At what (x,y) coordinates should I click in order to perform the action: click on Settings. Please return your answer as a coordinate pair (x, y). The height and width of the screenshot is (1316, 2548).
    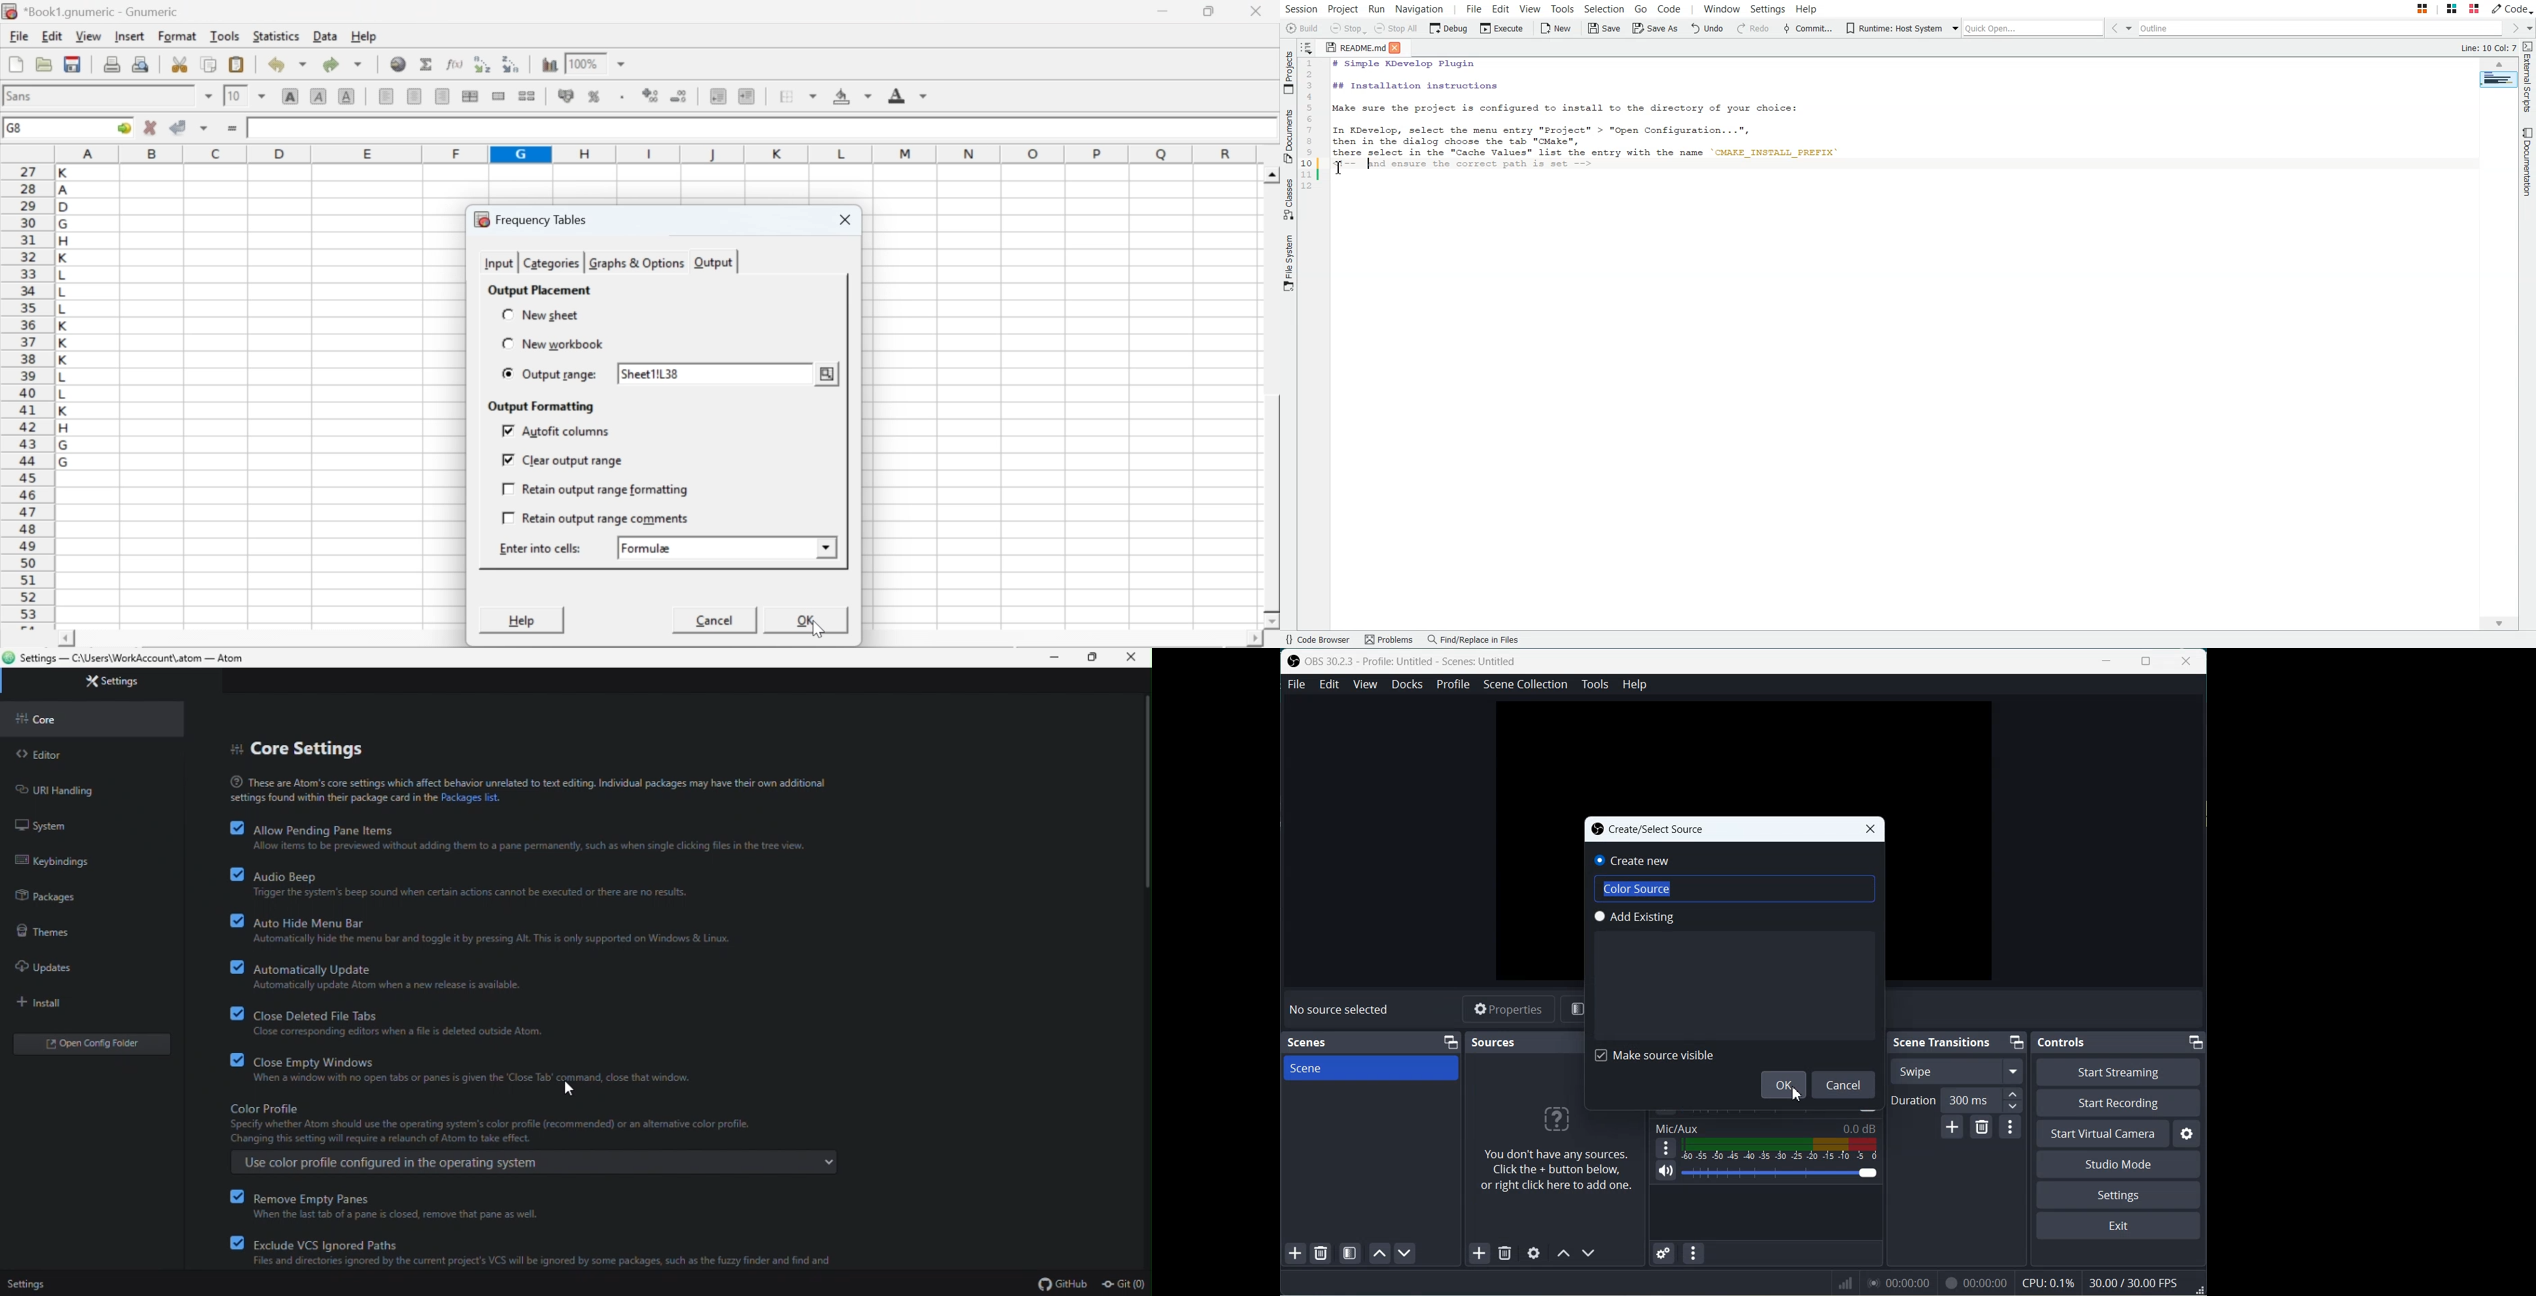
    Looking at the image, I should click on (2118, 1194).